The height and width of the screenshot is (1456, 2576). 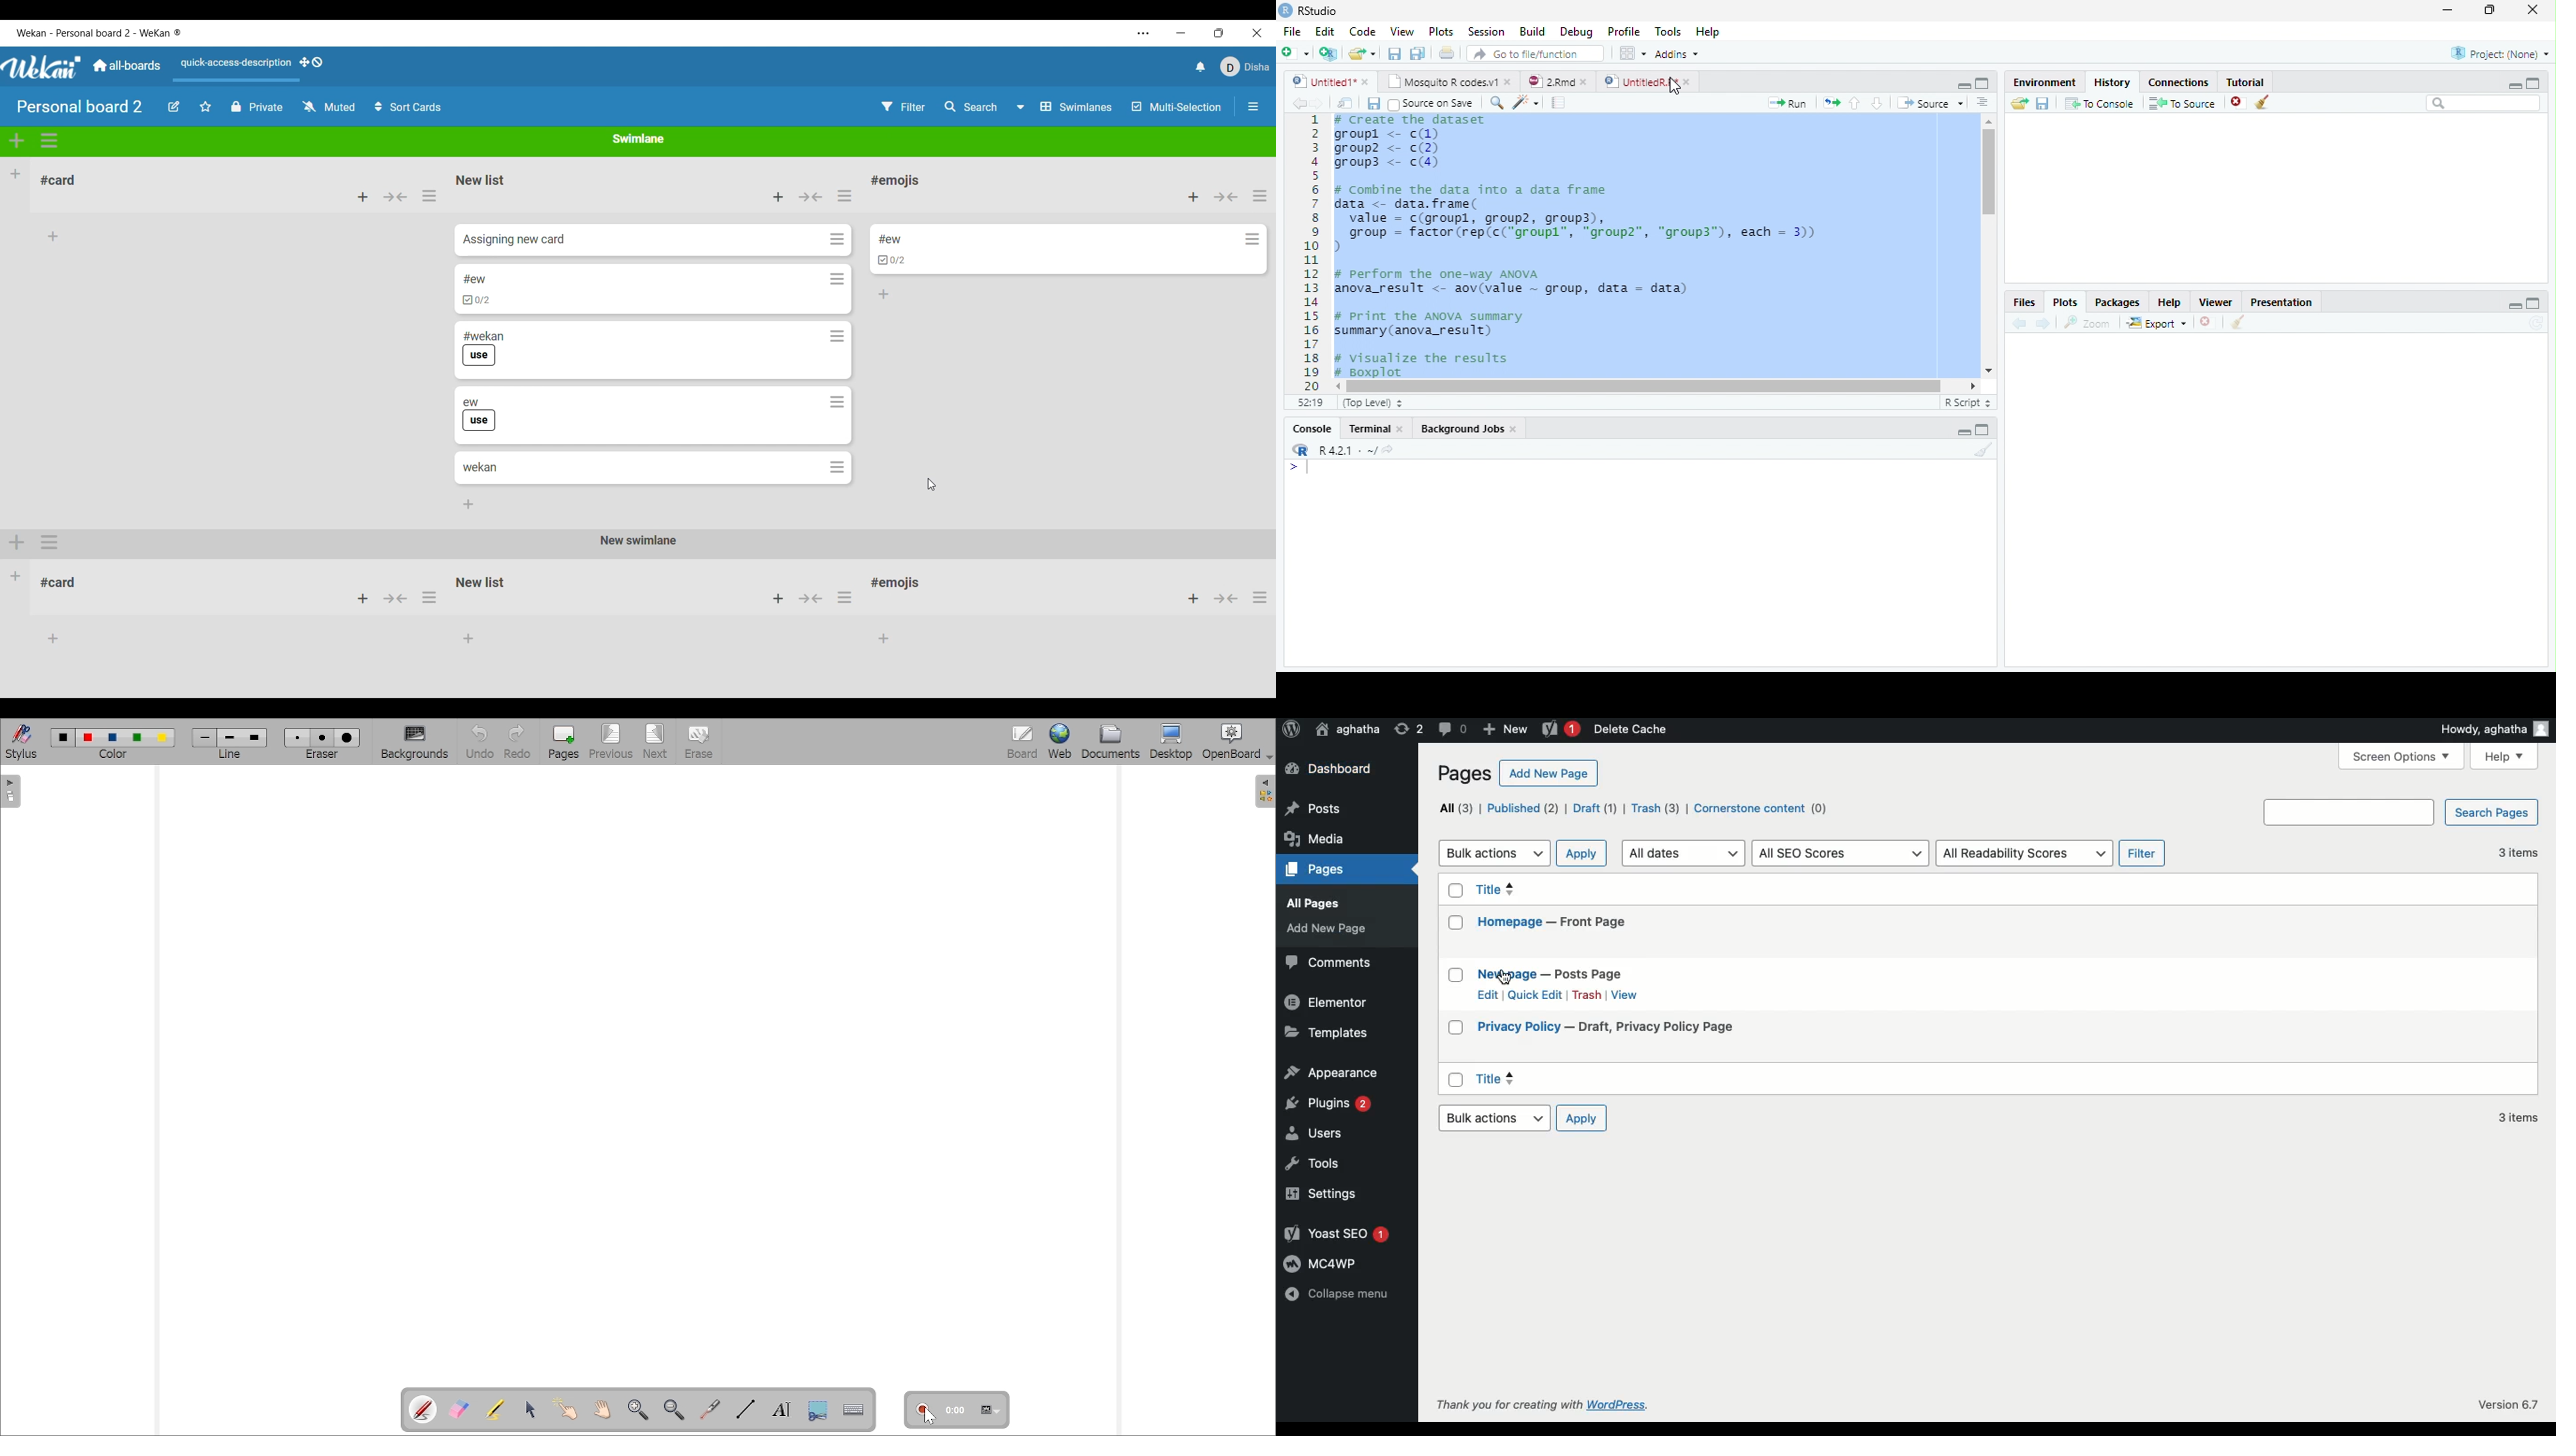 What do you see at coordinates (1323, 104) in the screenshot?
I see `Next` at bounding box center [1323, 104].